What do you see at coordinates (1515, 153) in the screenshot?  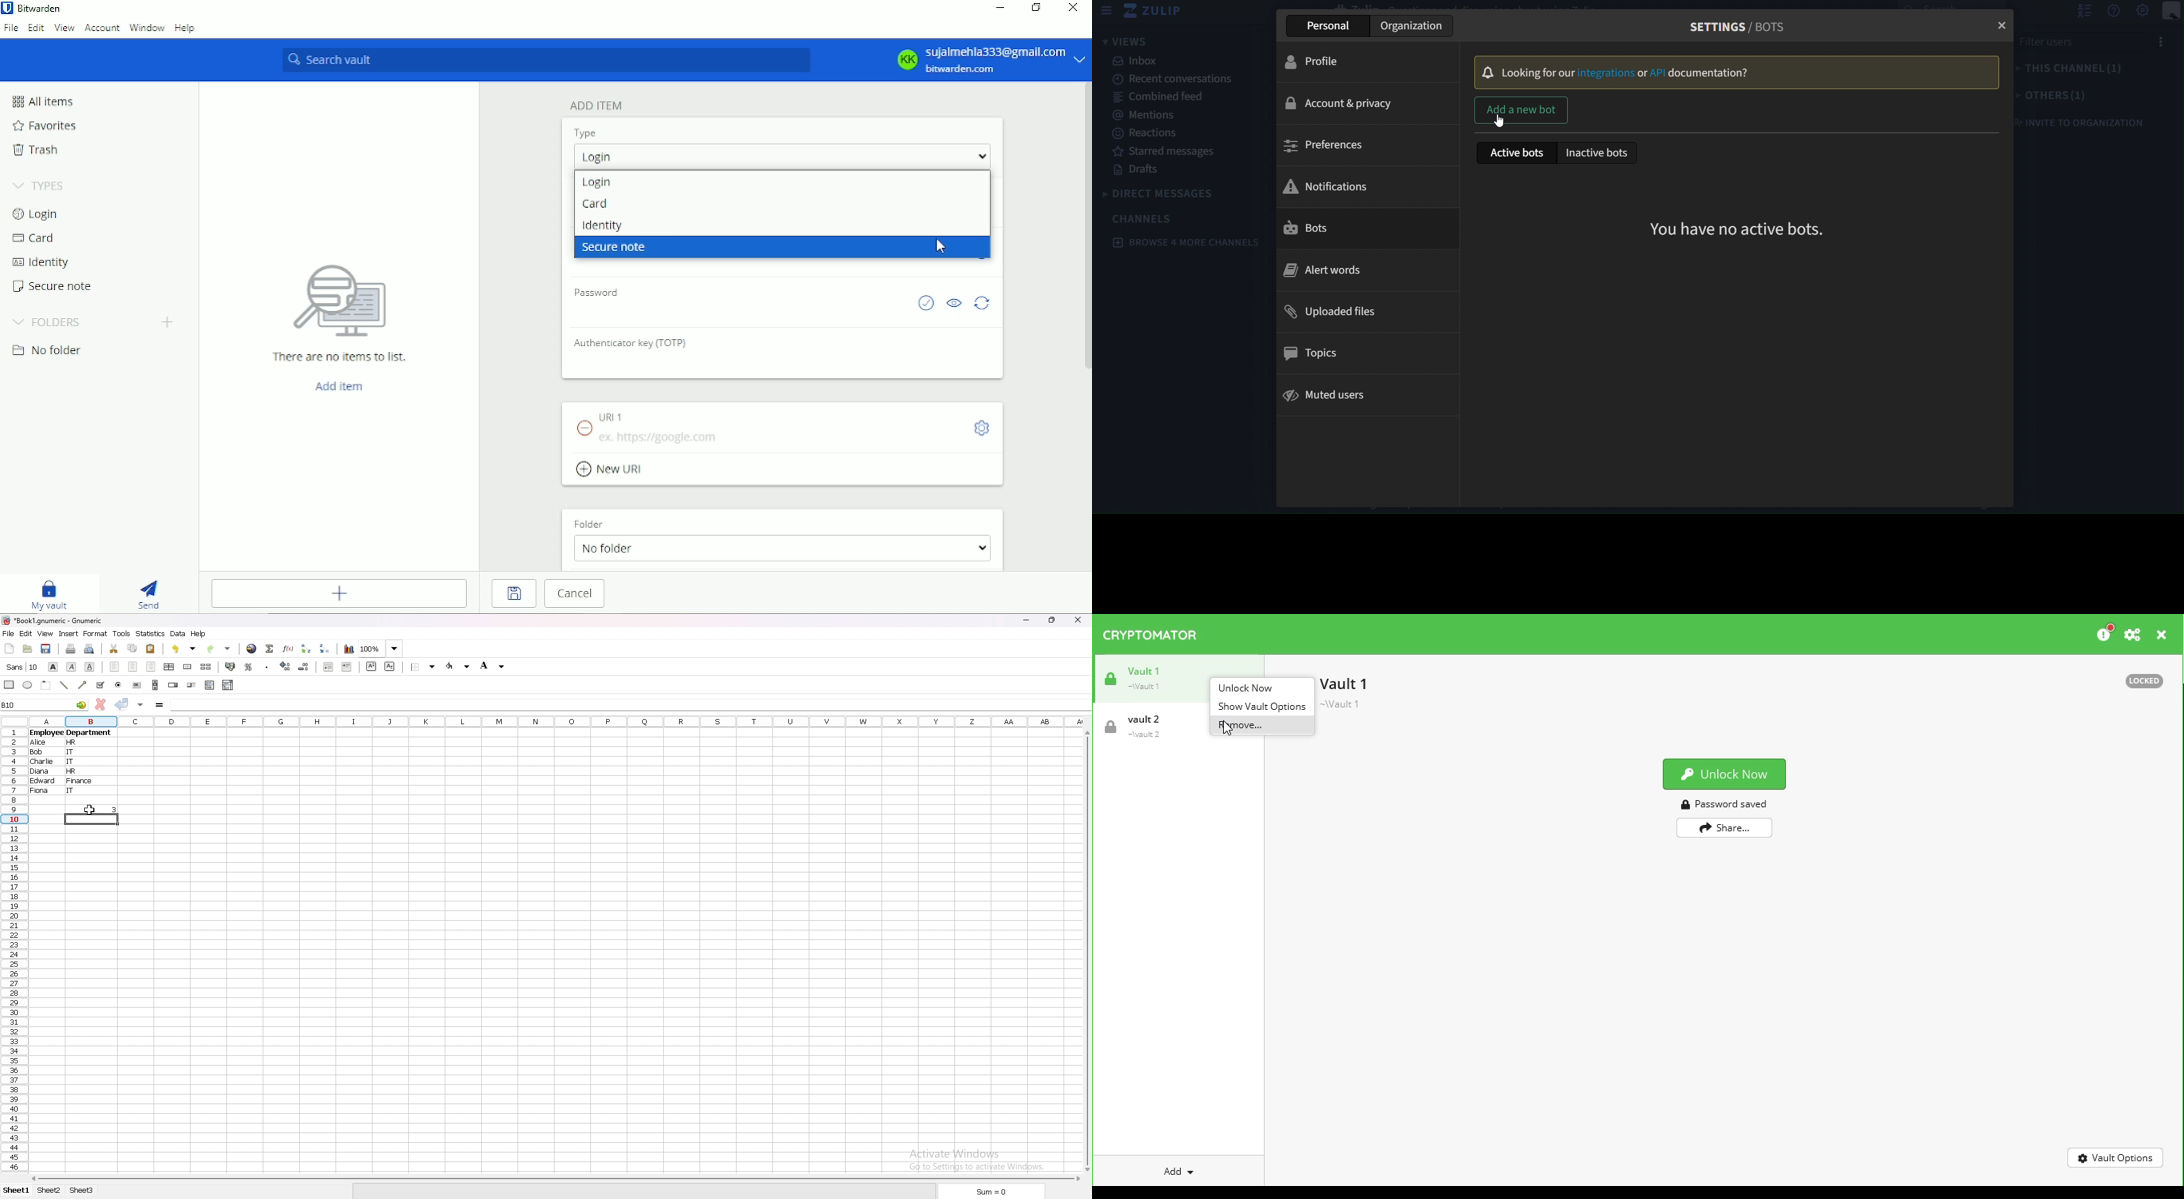 I see `active bots` at bounding box center [1515, 153].